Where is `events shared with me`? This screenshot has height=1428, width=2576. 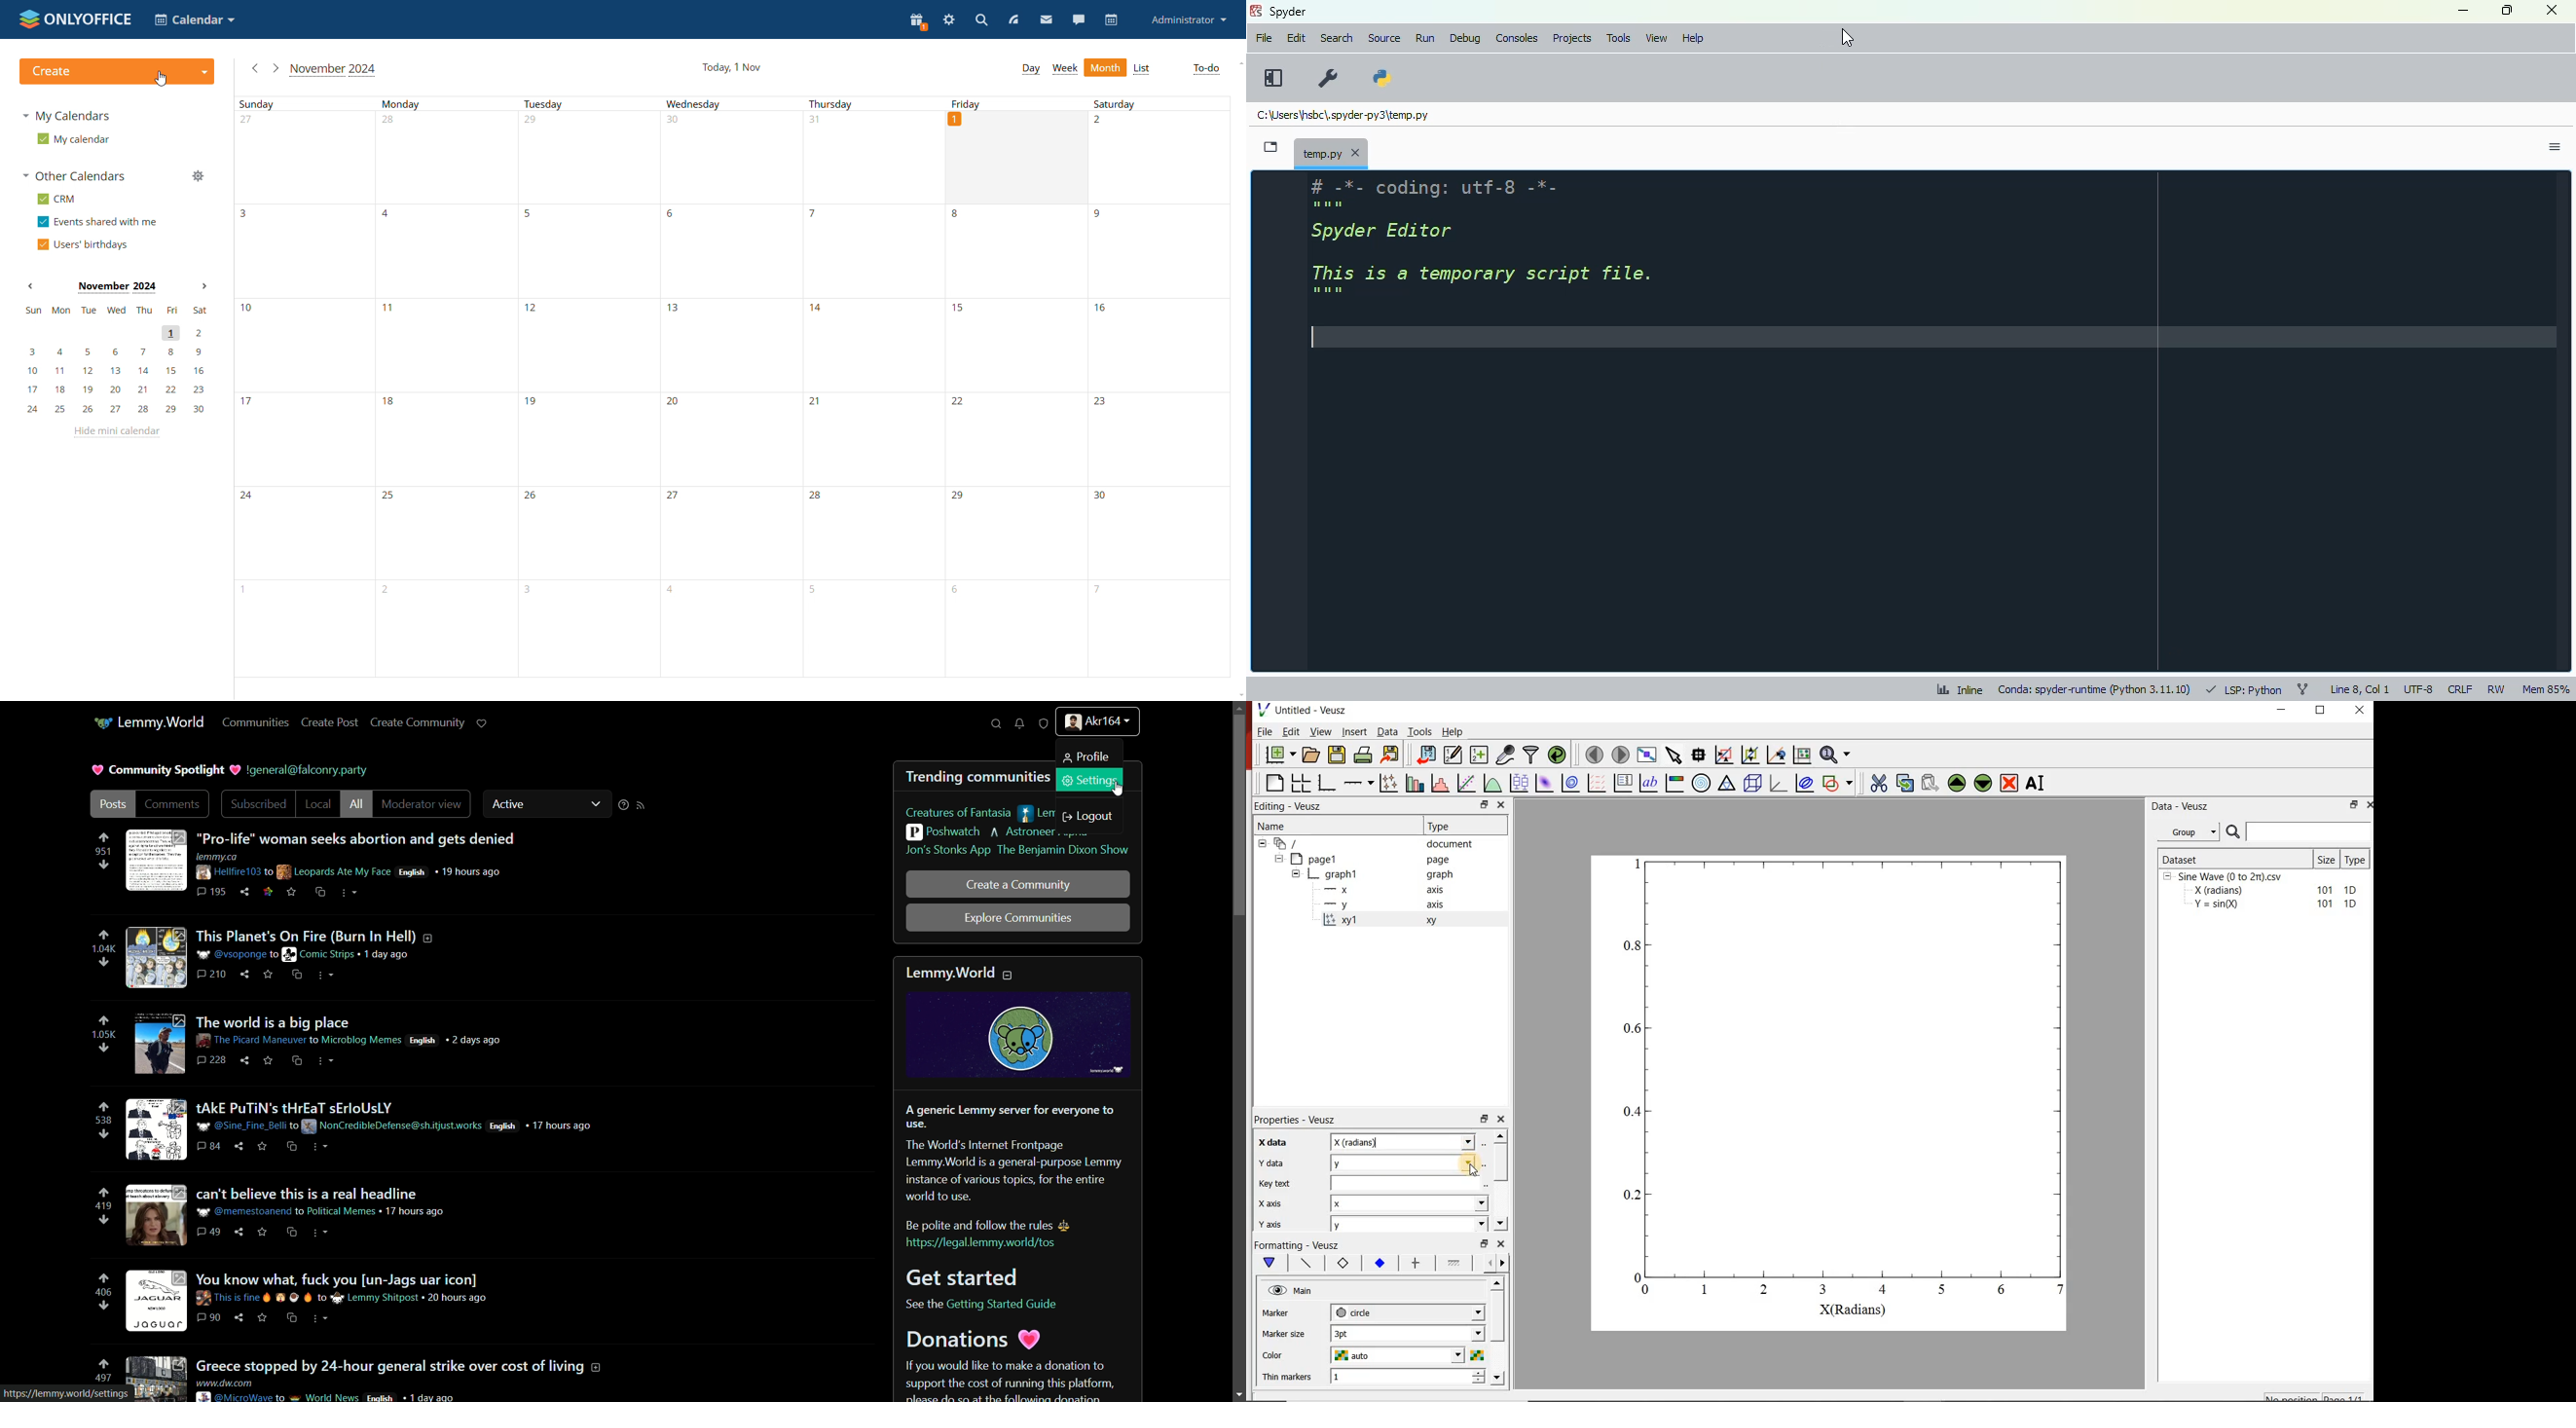
events shared with me is located at coordinates (97, 222).